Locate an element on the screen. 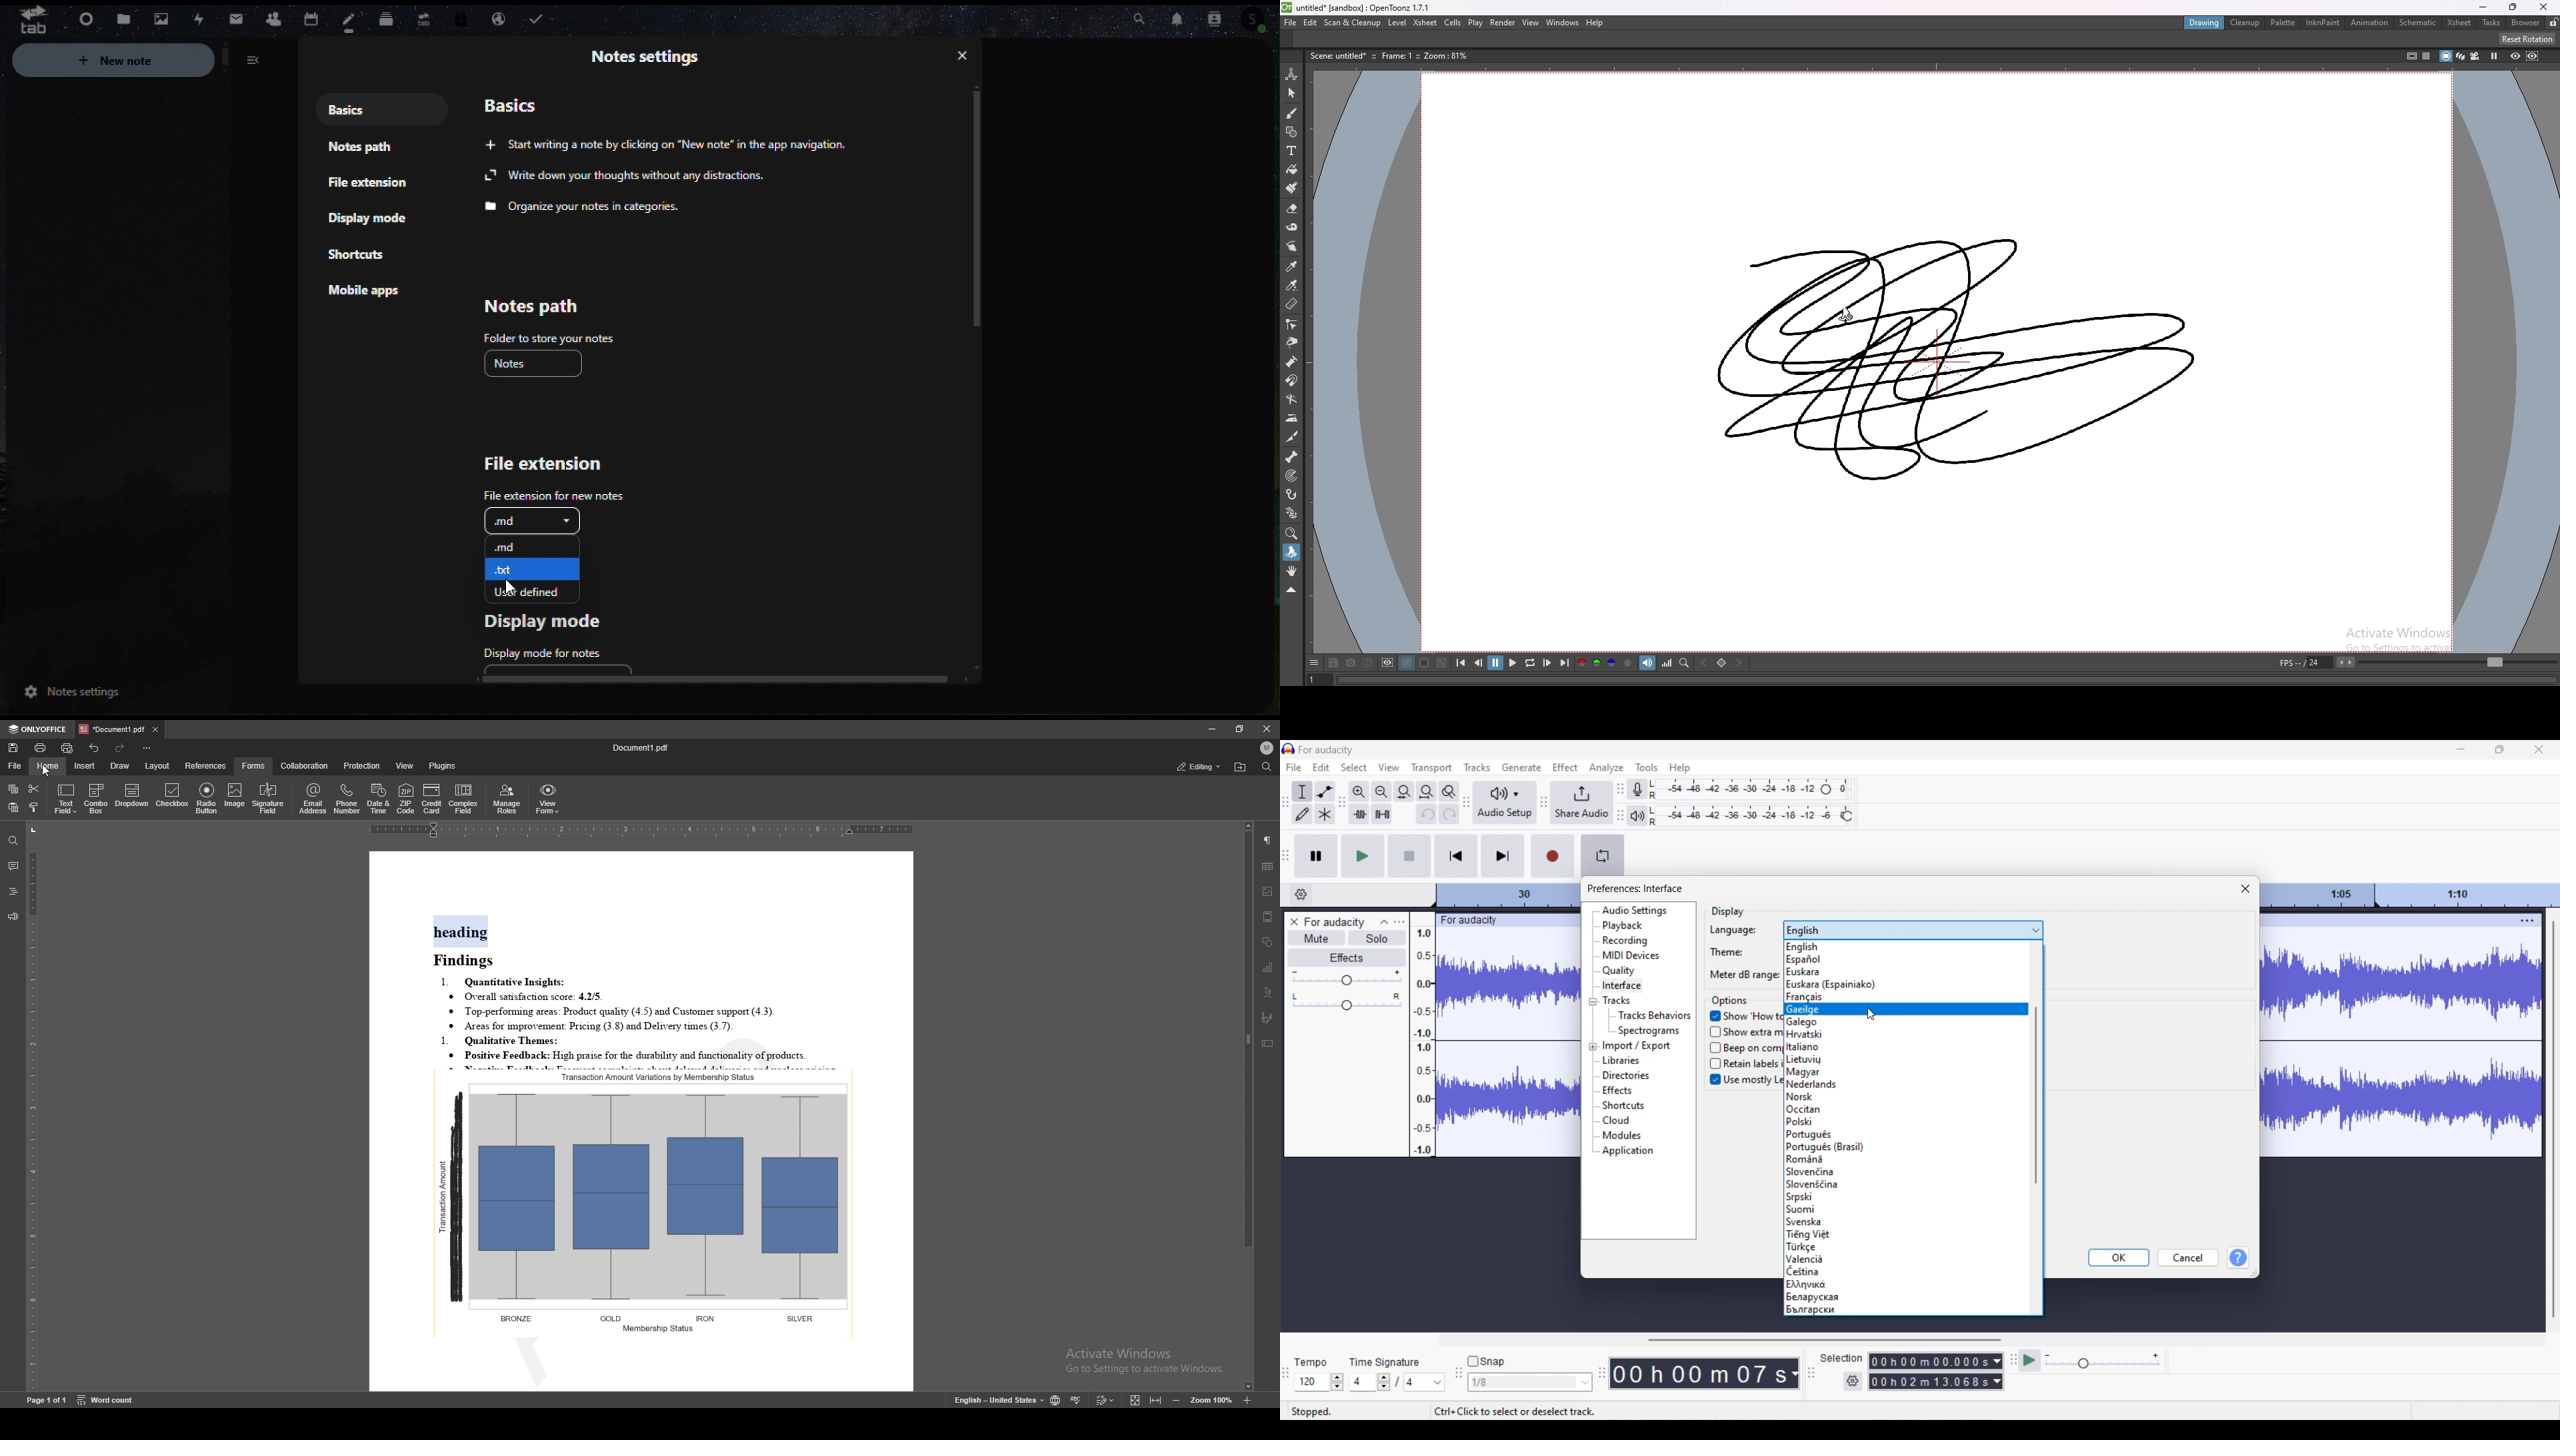 The width and height of the screenshot is (2576, 1456). description is located at coordinates (1391, 56).